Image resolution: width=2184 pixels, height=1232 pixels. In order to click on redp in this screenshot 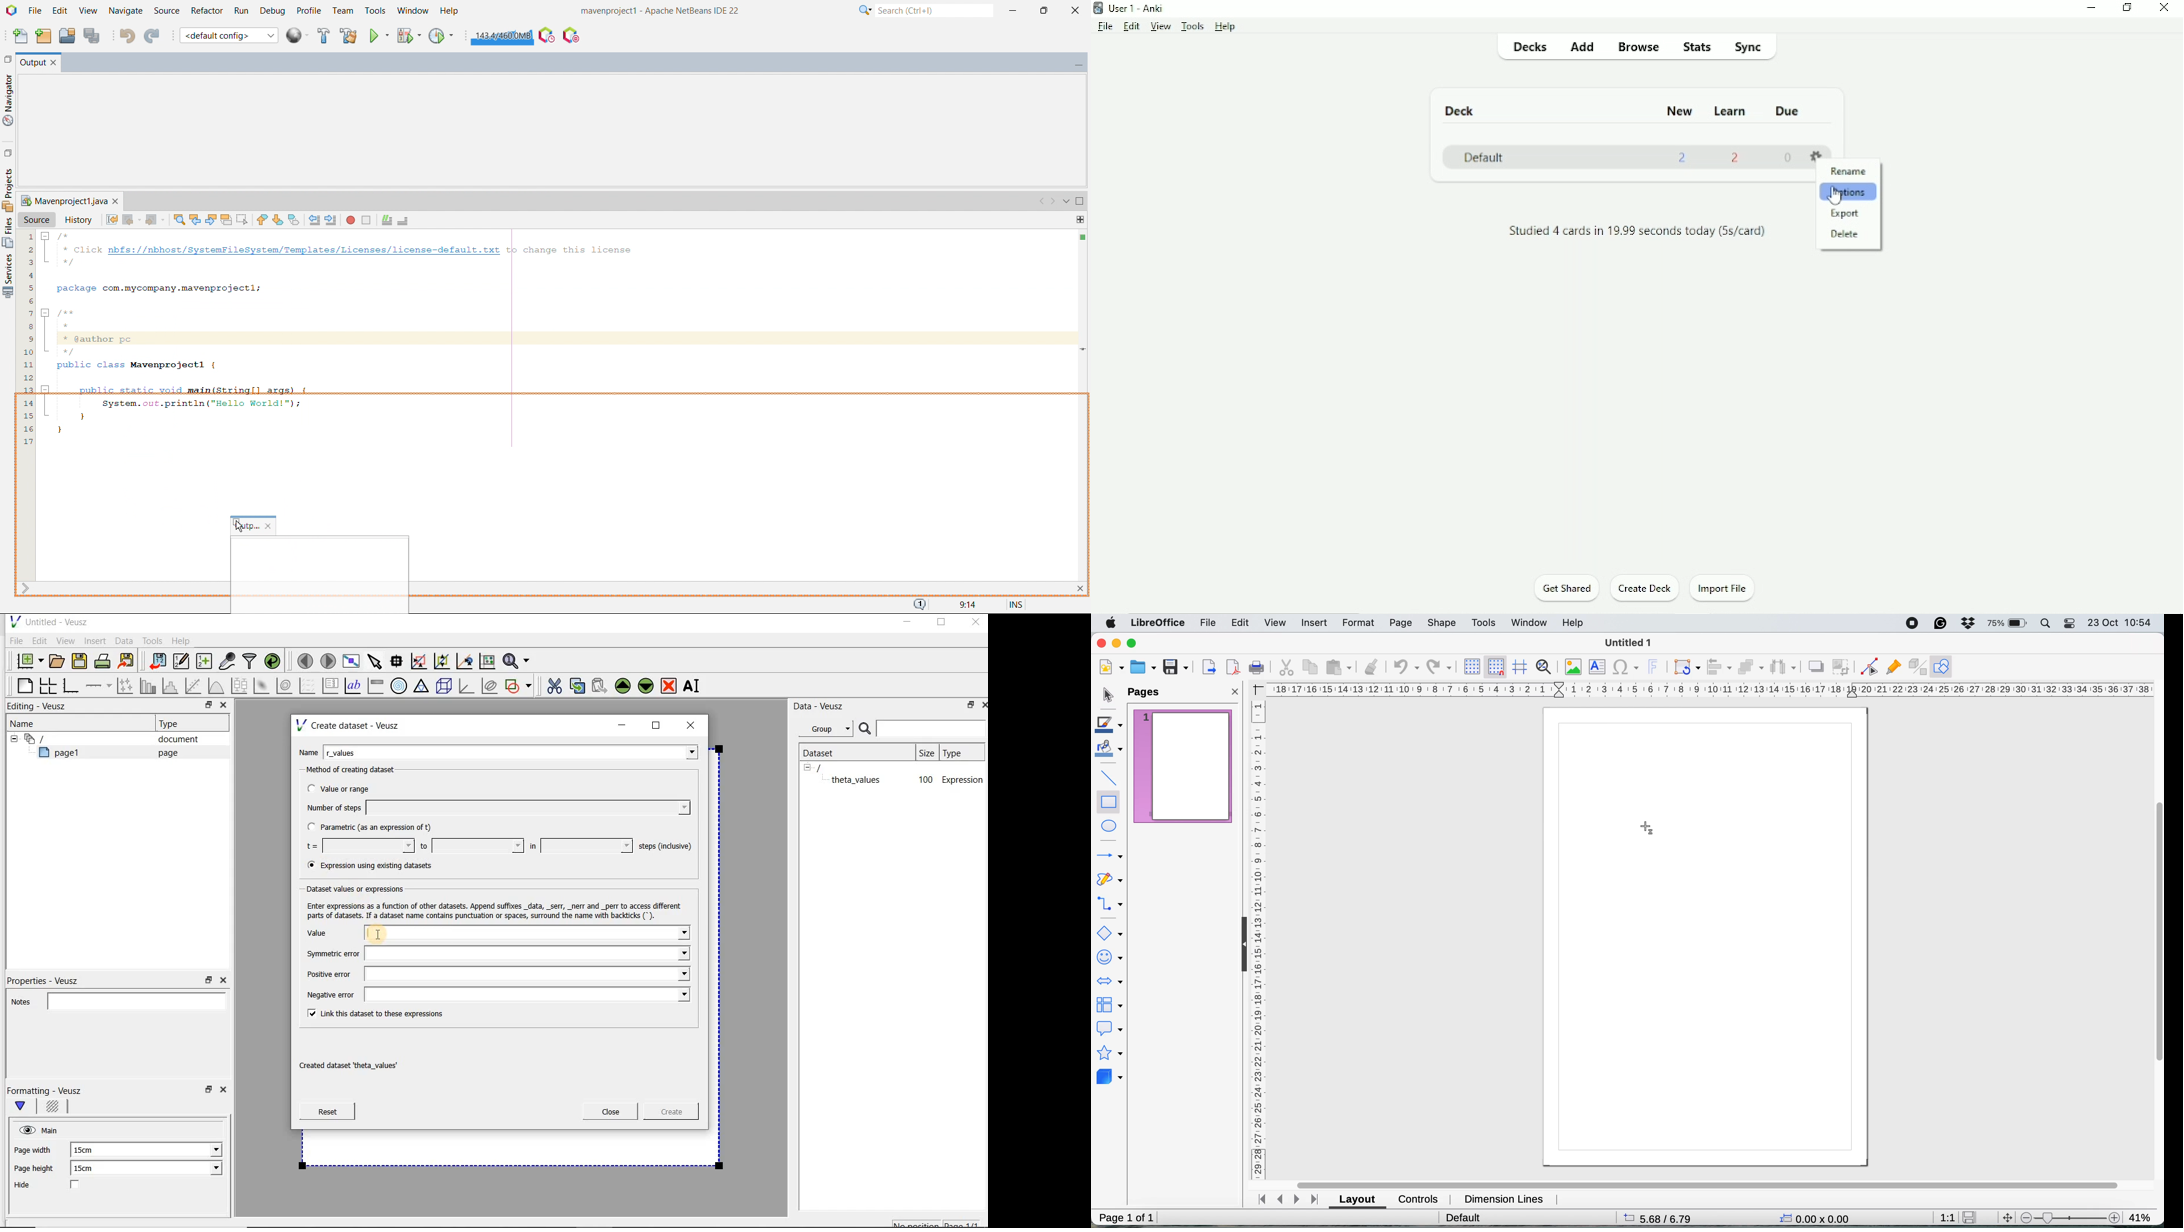, I will do `click(1437, 668)`.